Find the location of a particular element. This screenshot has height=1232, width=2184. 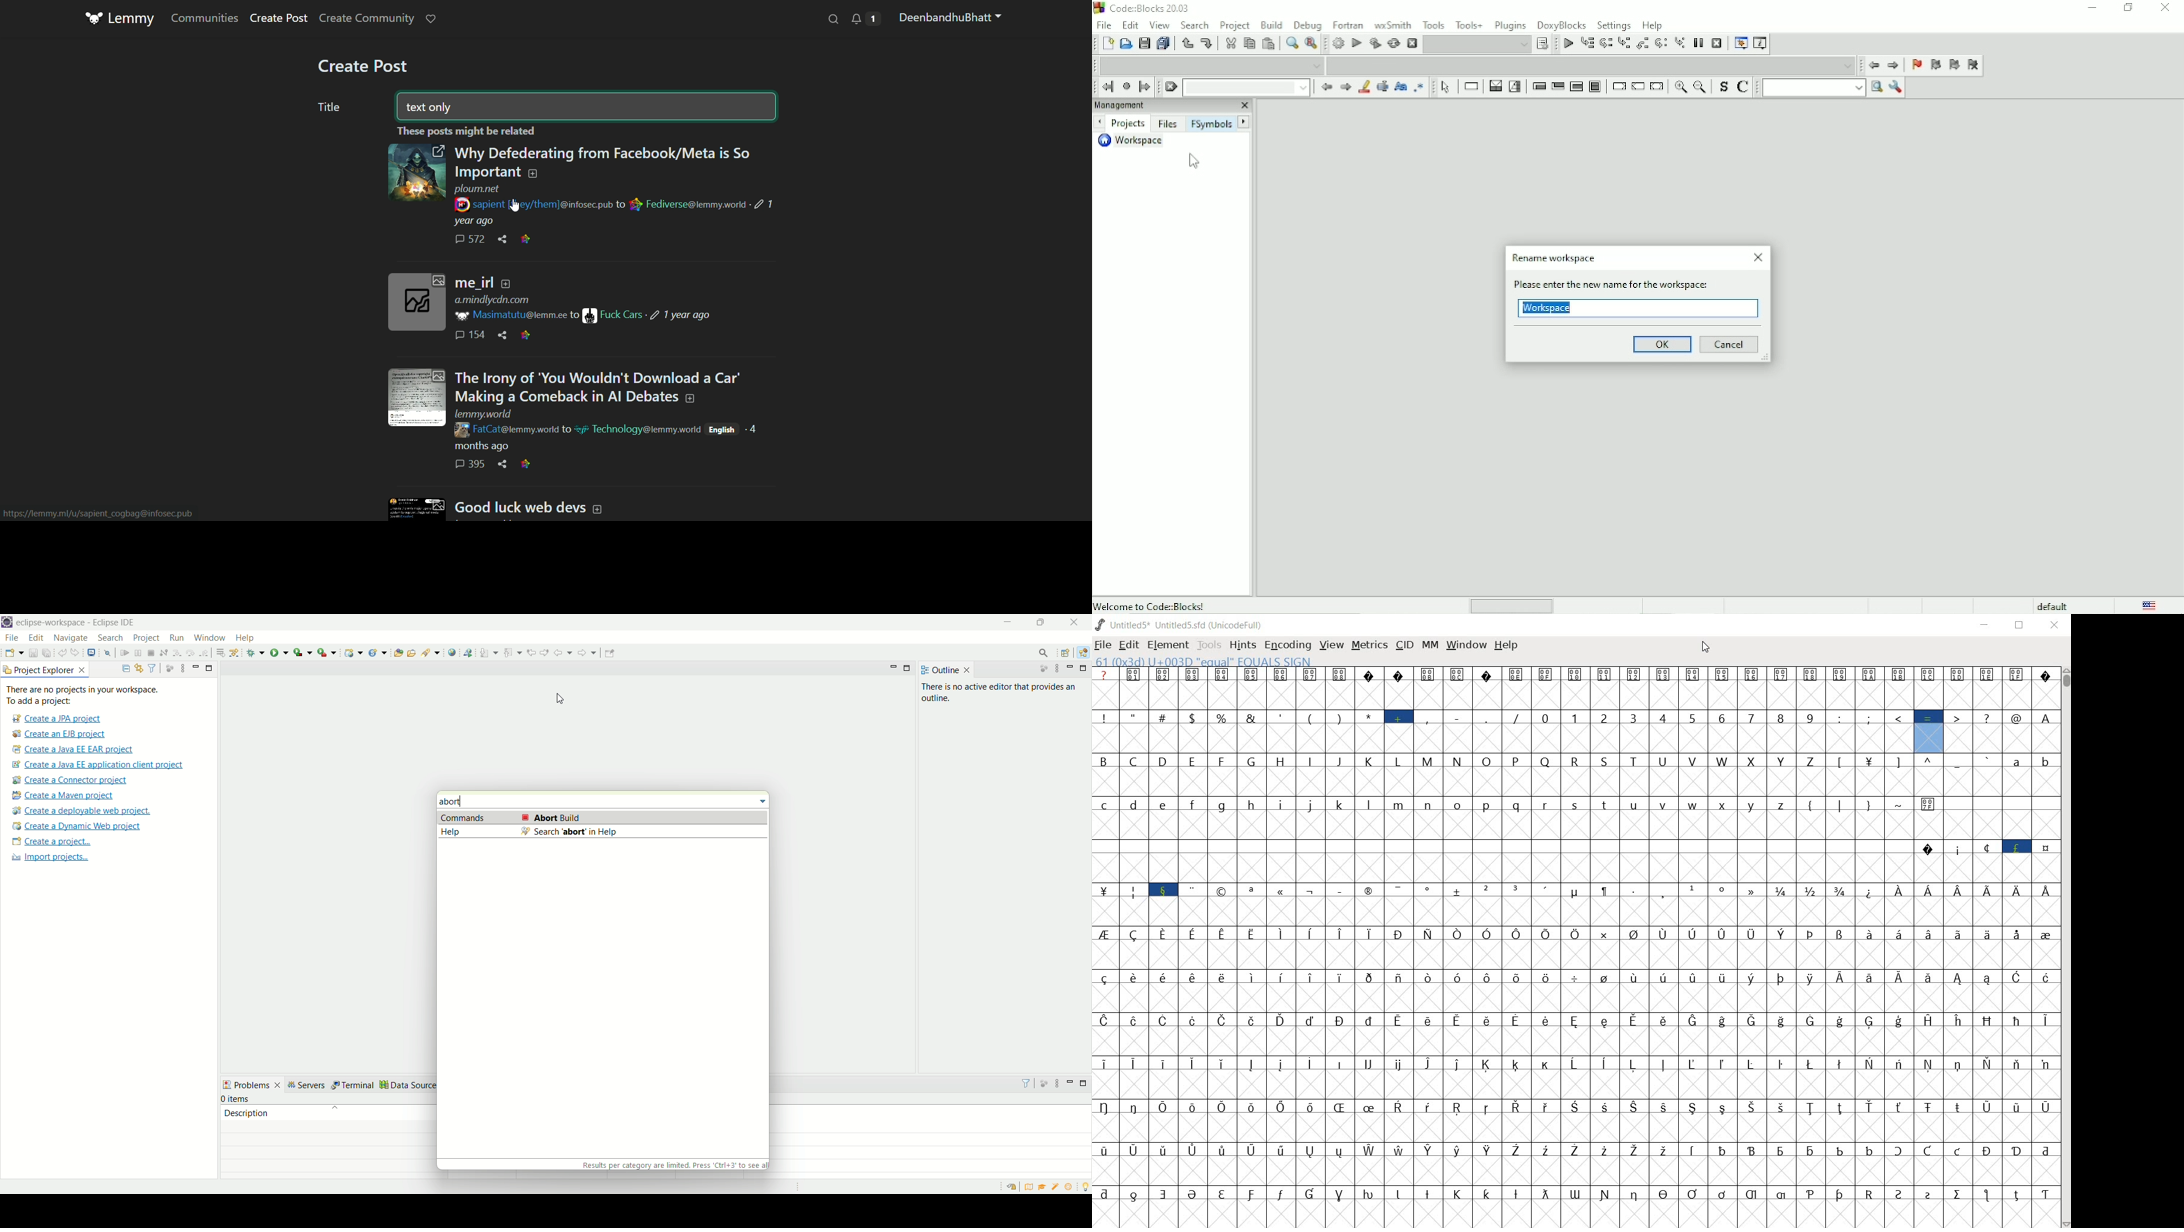

help is located at coordinates (244, 638).